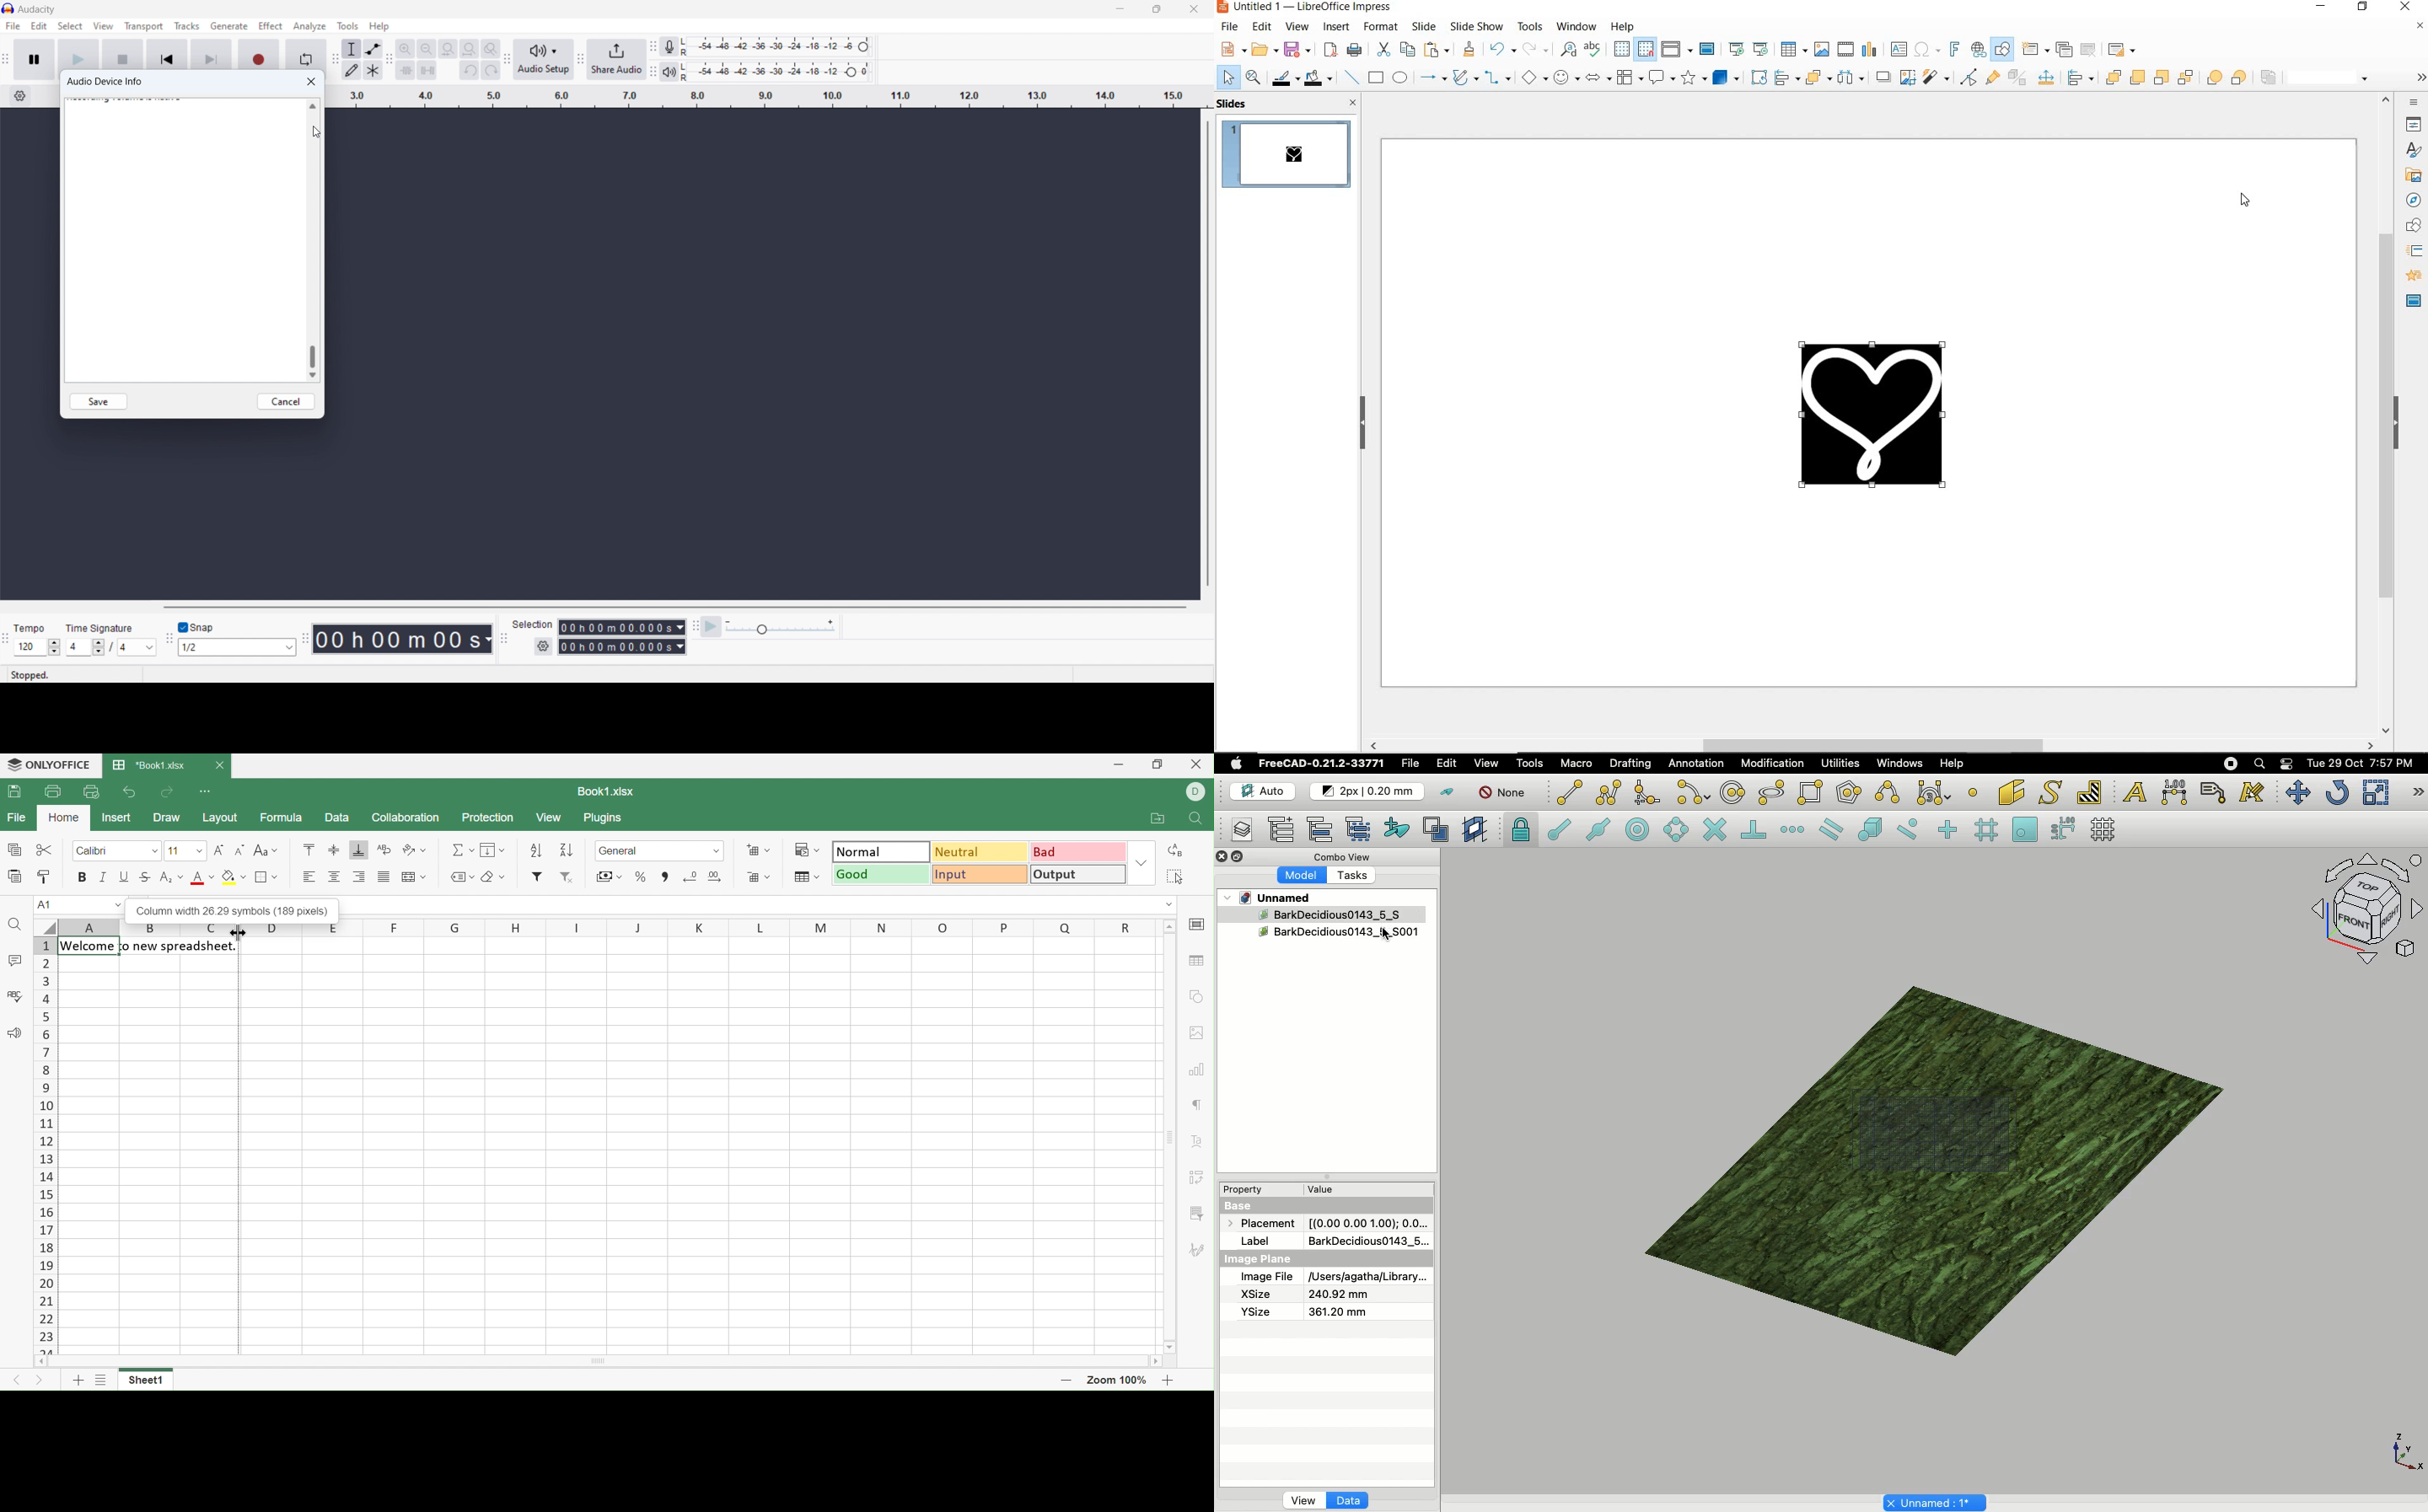 The height and width of the screenshot is (1512, 2436). What do you see at coordinates (1381, 27) in the screenshot?
I see `format` at bounding box center [1381, 27].